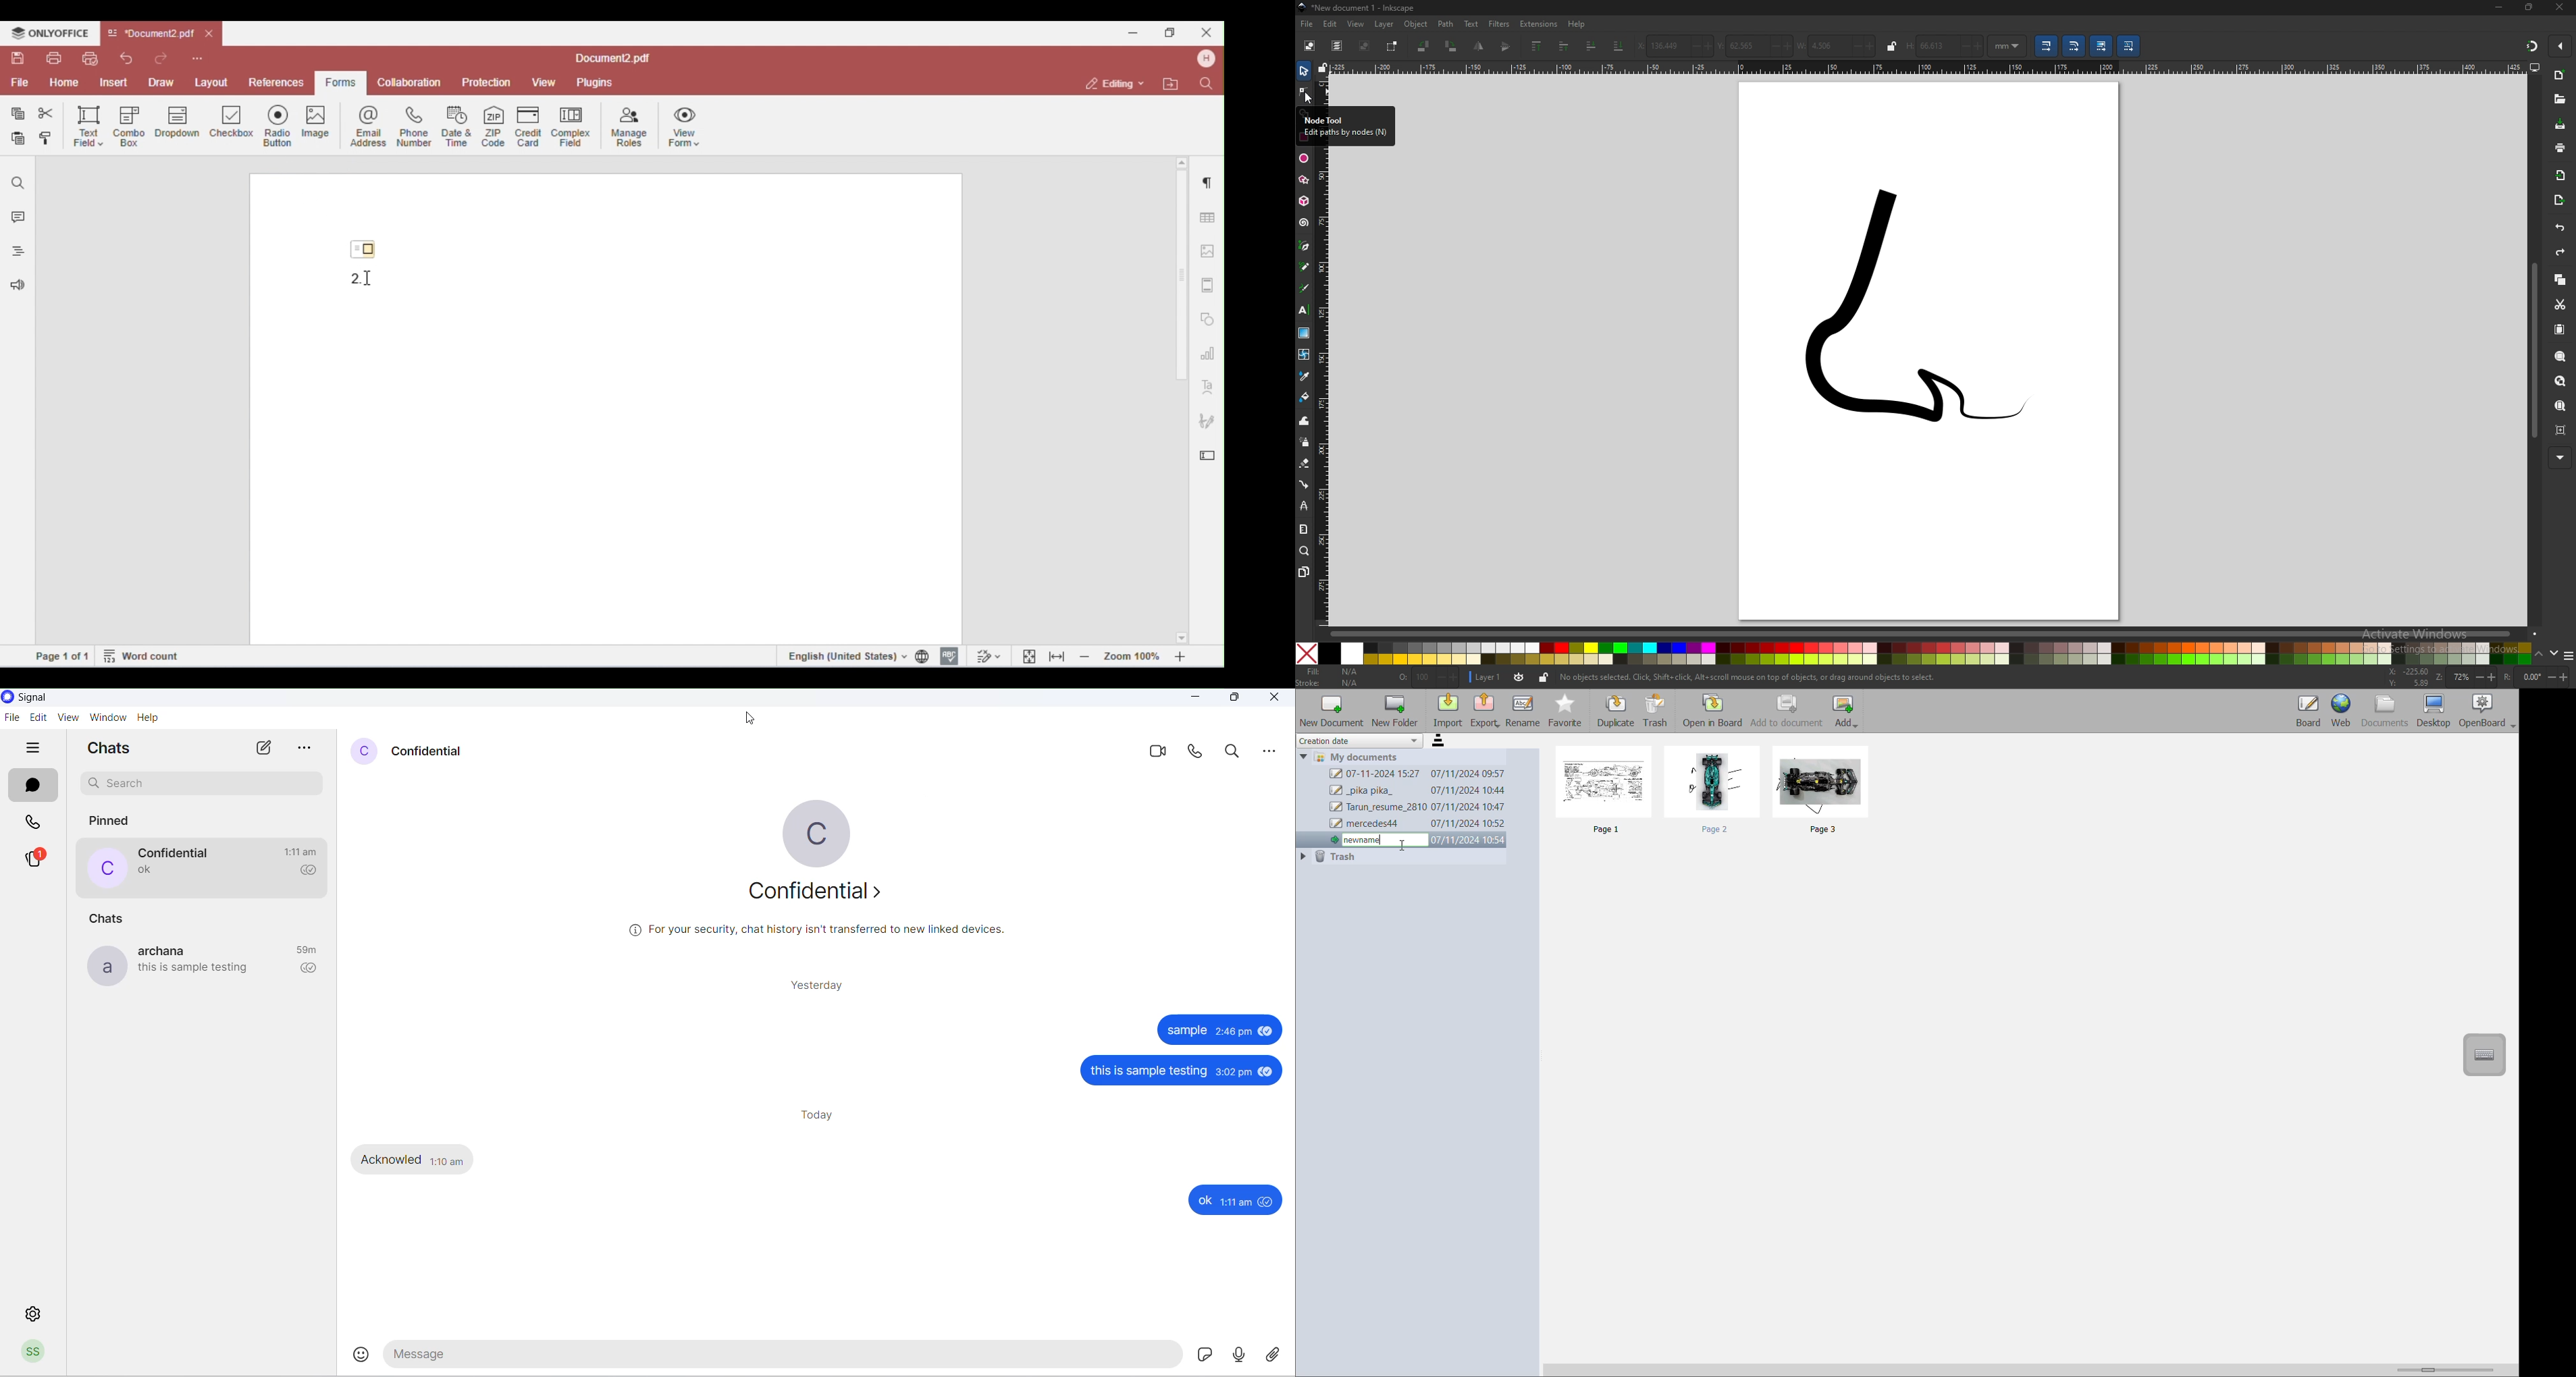 This screenshot has height=1400, width=2576. Describe the element at coordinates (1754, 46) in the screenshot. I see `y coordinates` at that location.